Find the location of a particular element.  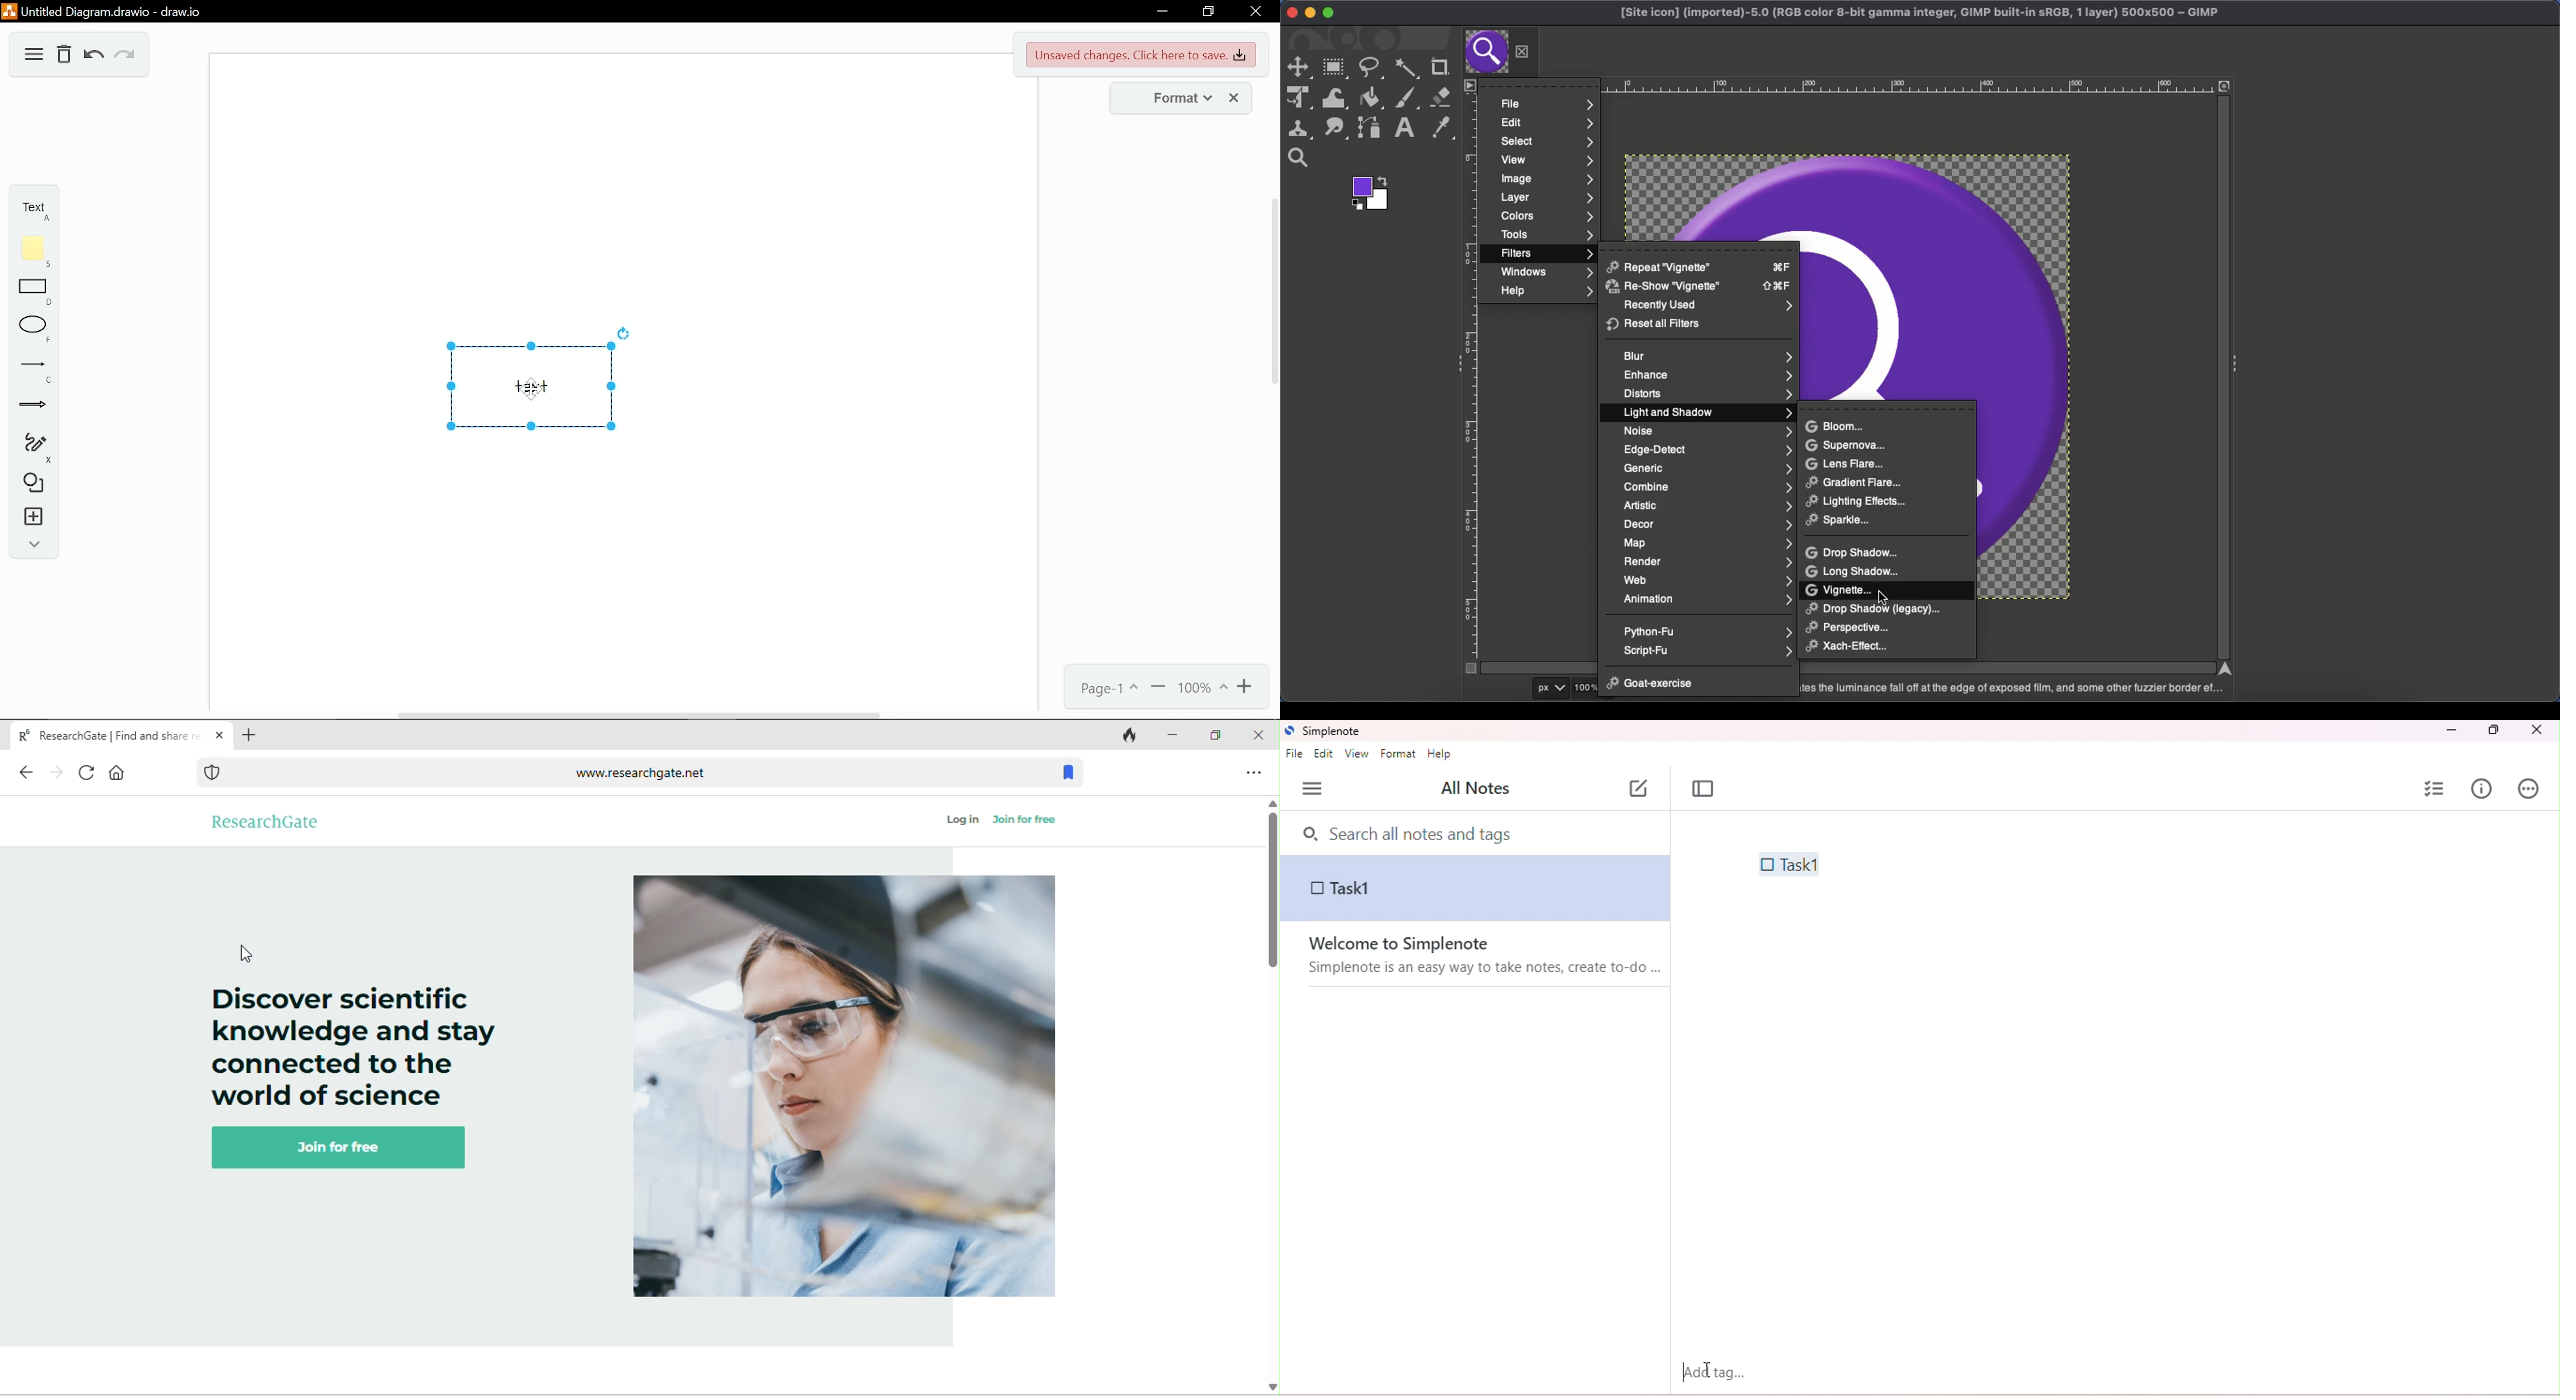

maximize is located at coordinates (1213, 734).